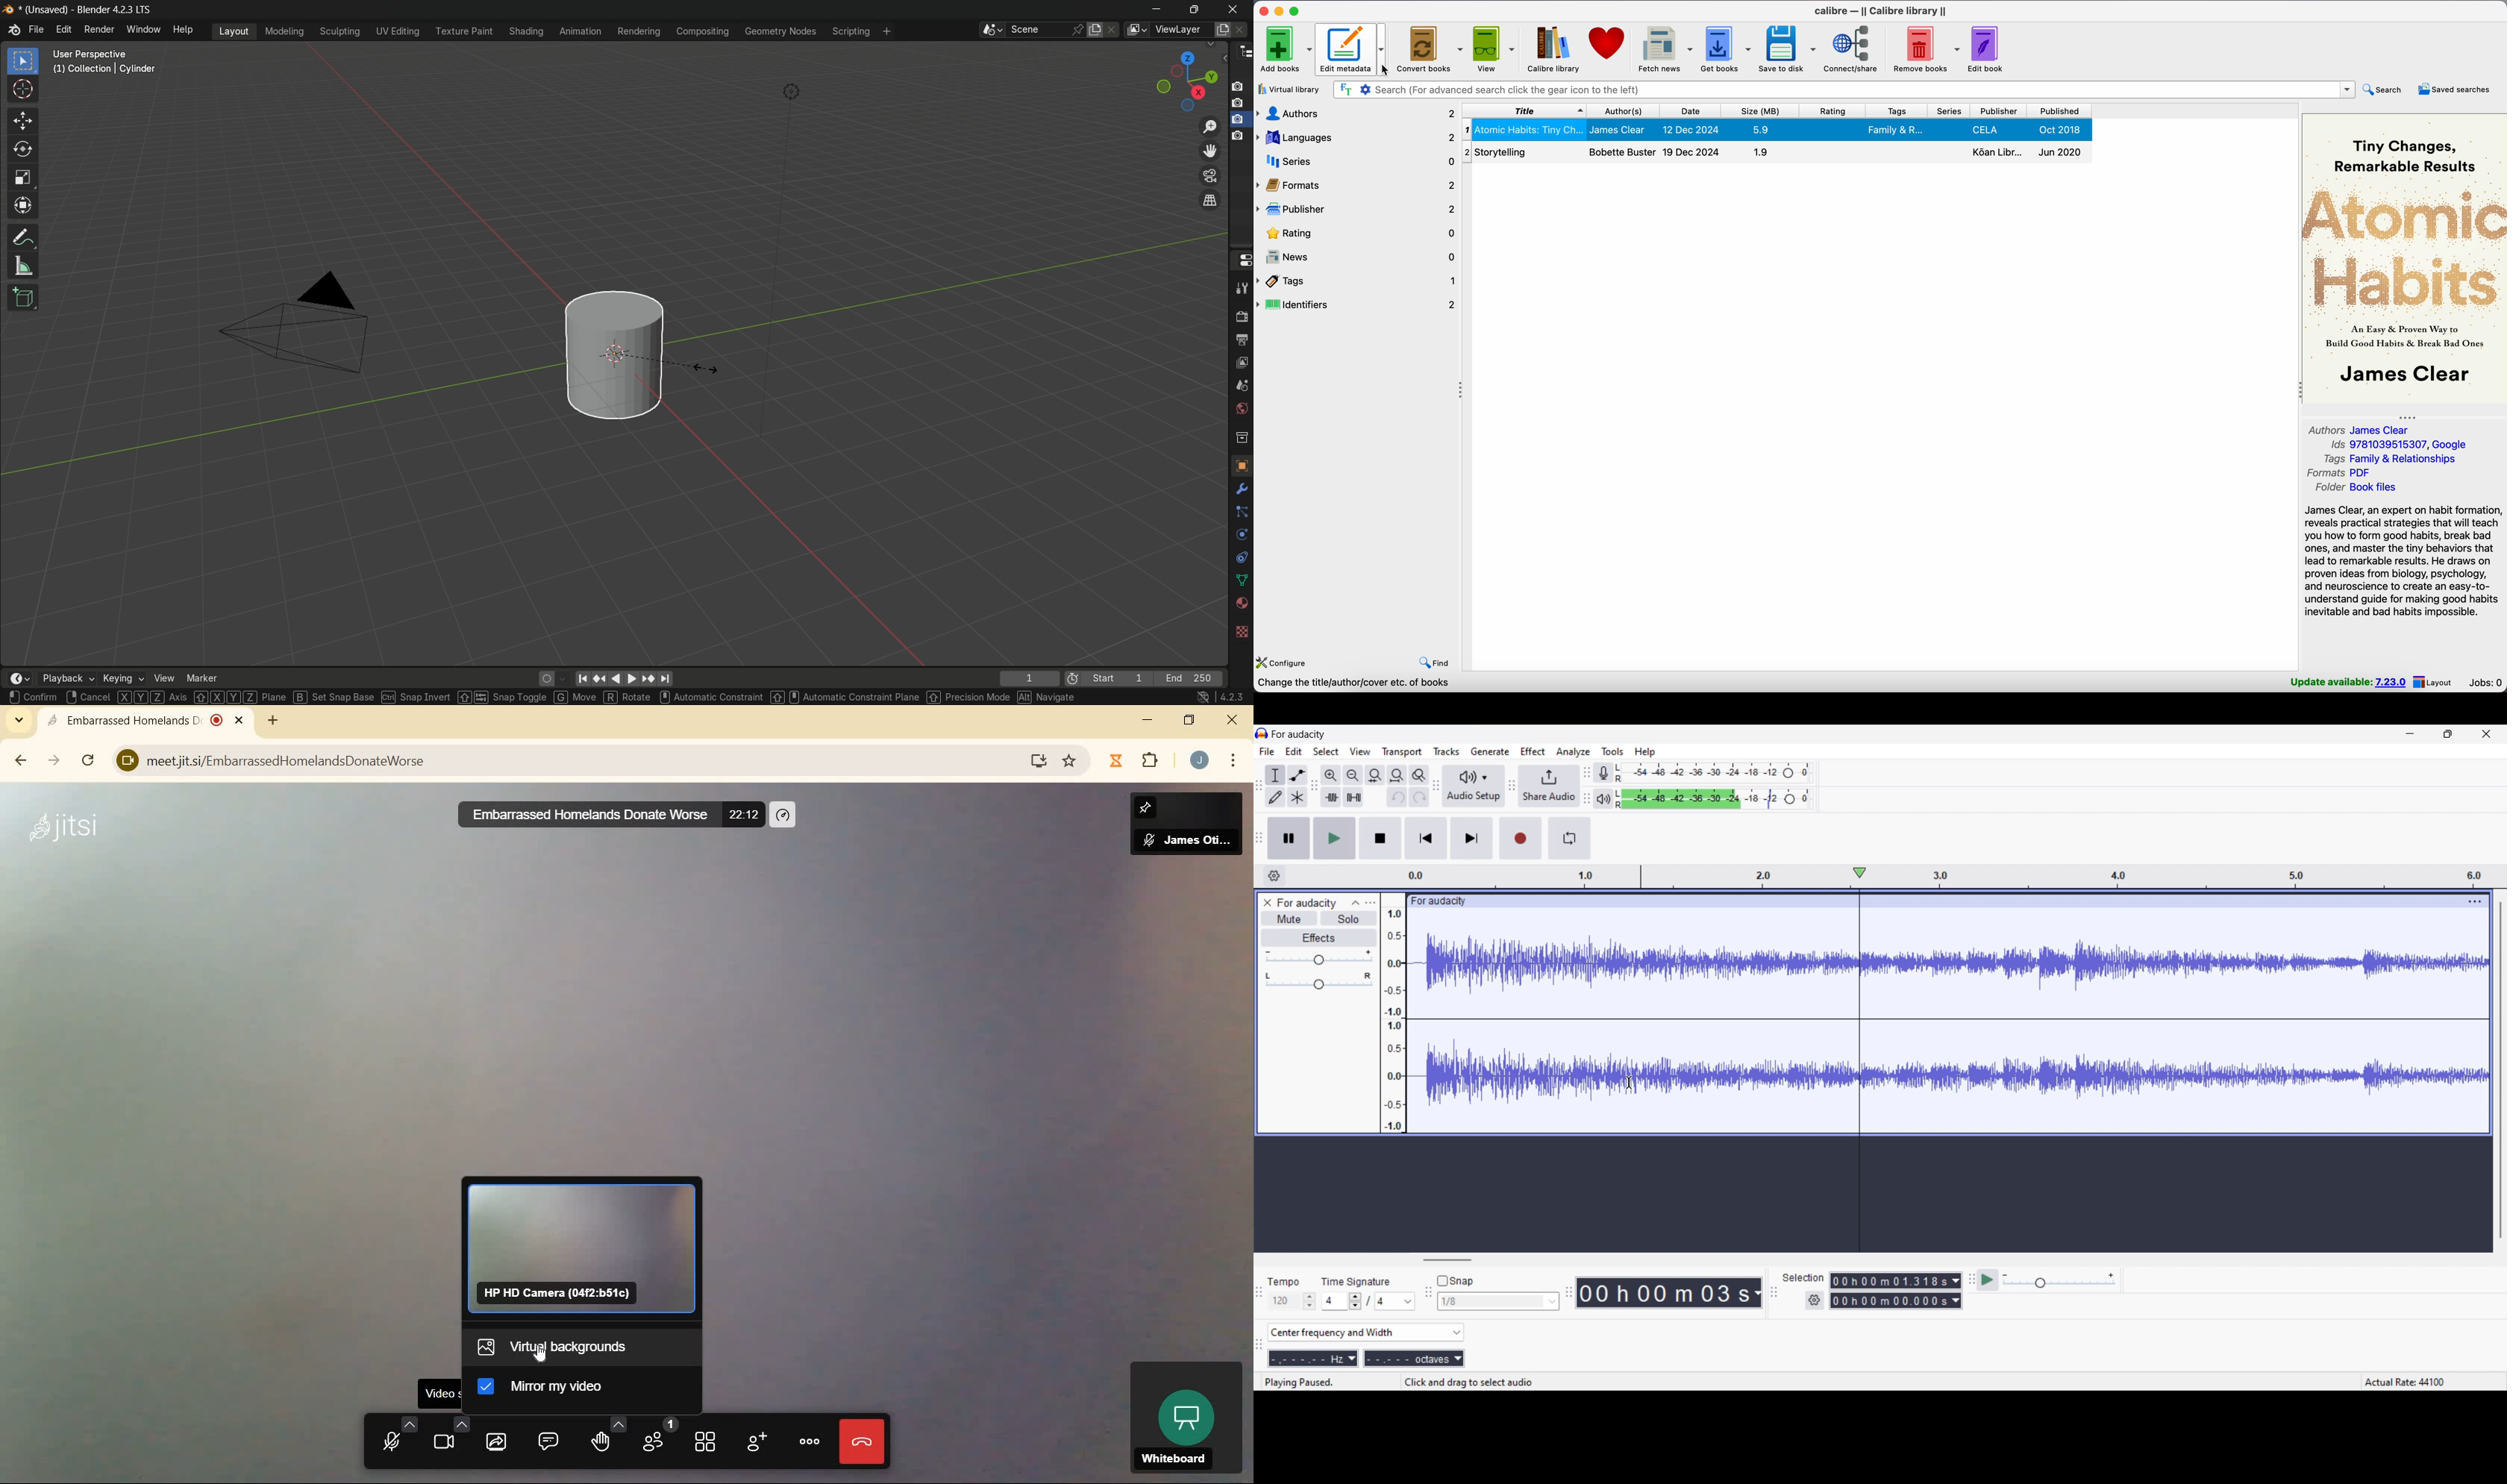 This screenshot has width=2520, height=1484. What do you see at coordinates (1150, 719) in the screenshot?
I see `minimize` at bounding box center [1150, 719].